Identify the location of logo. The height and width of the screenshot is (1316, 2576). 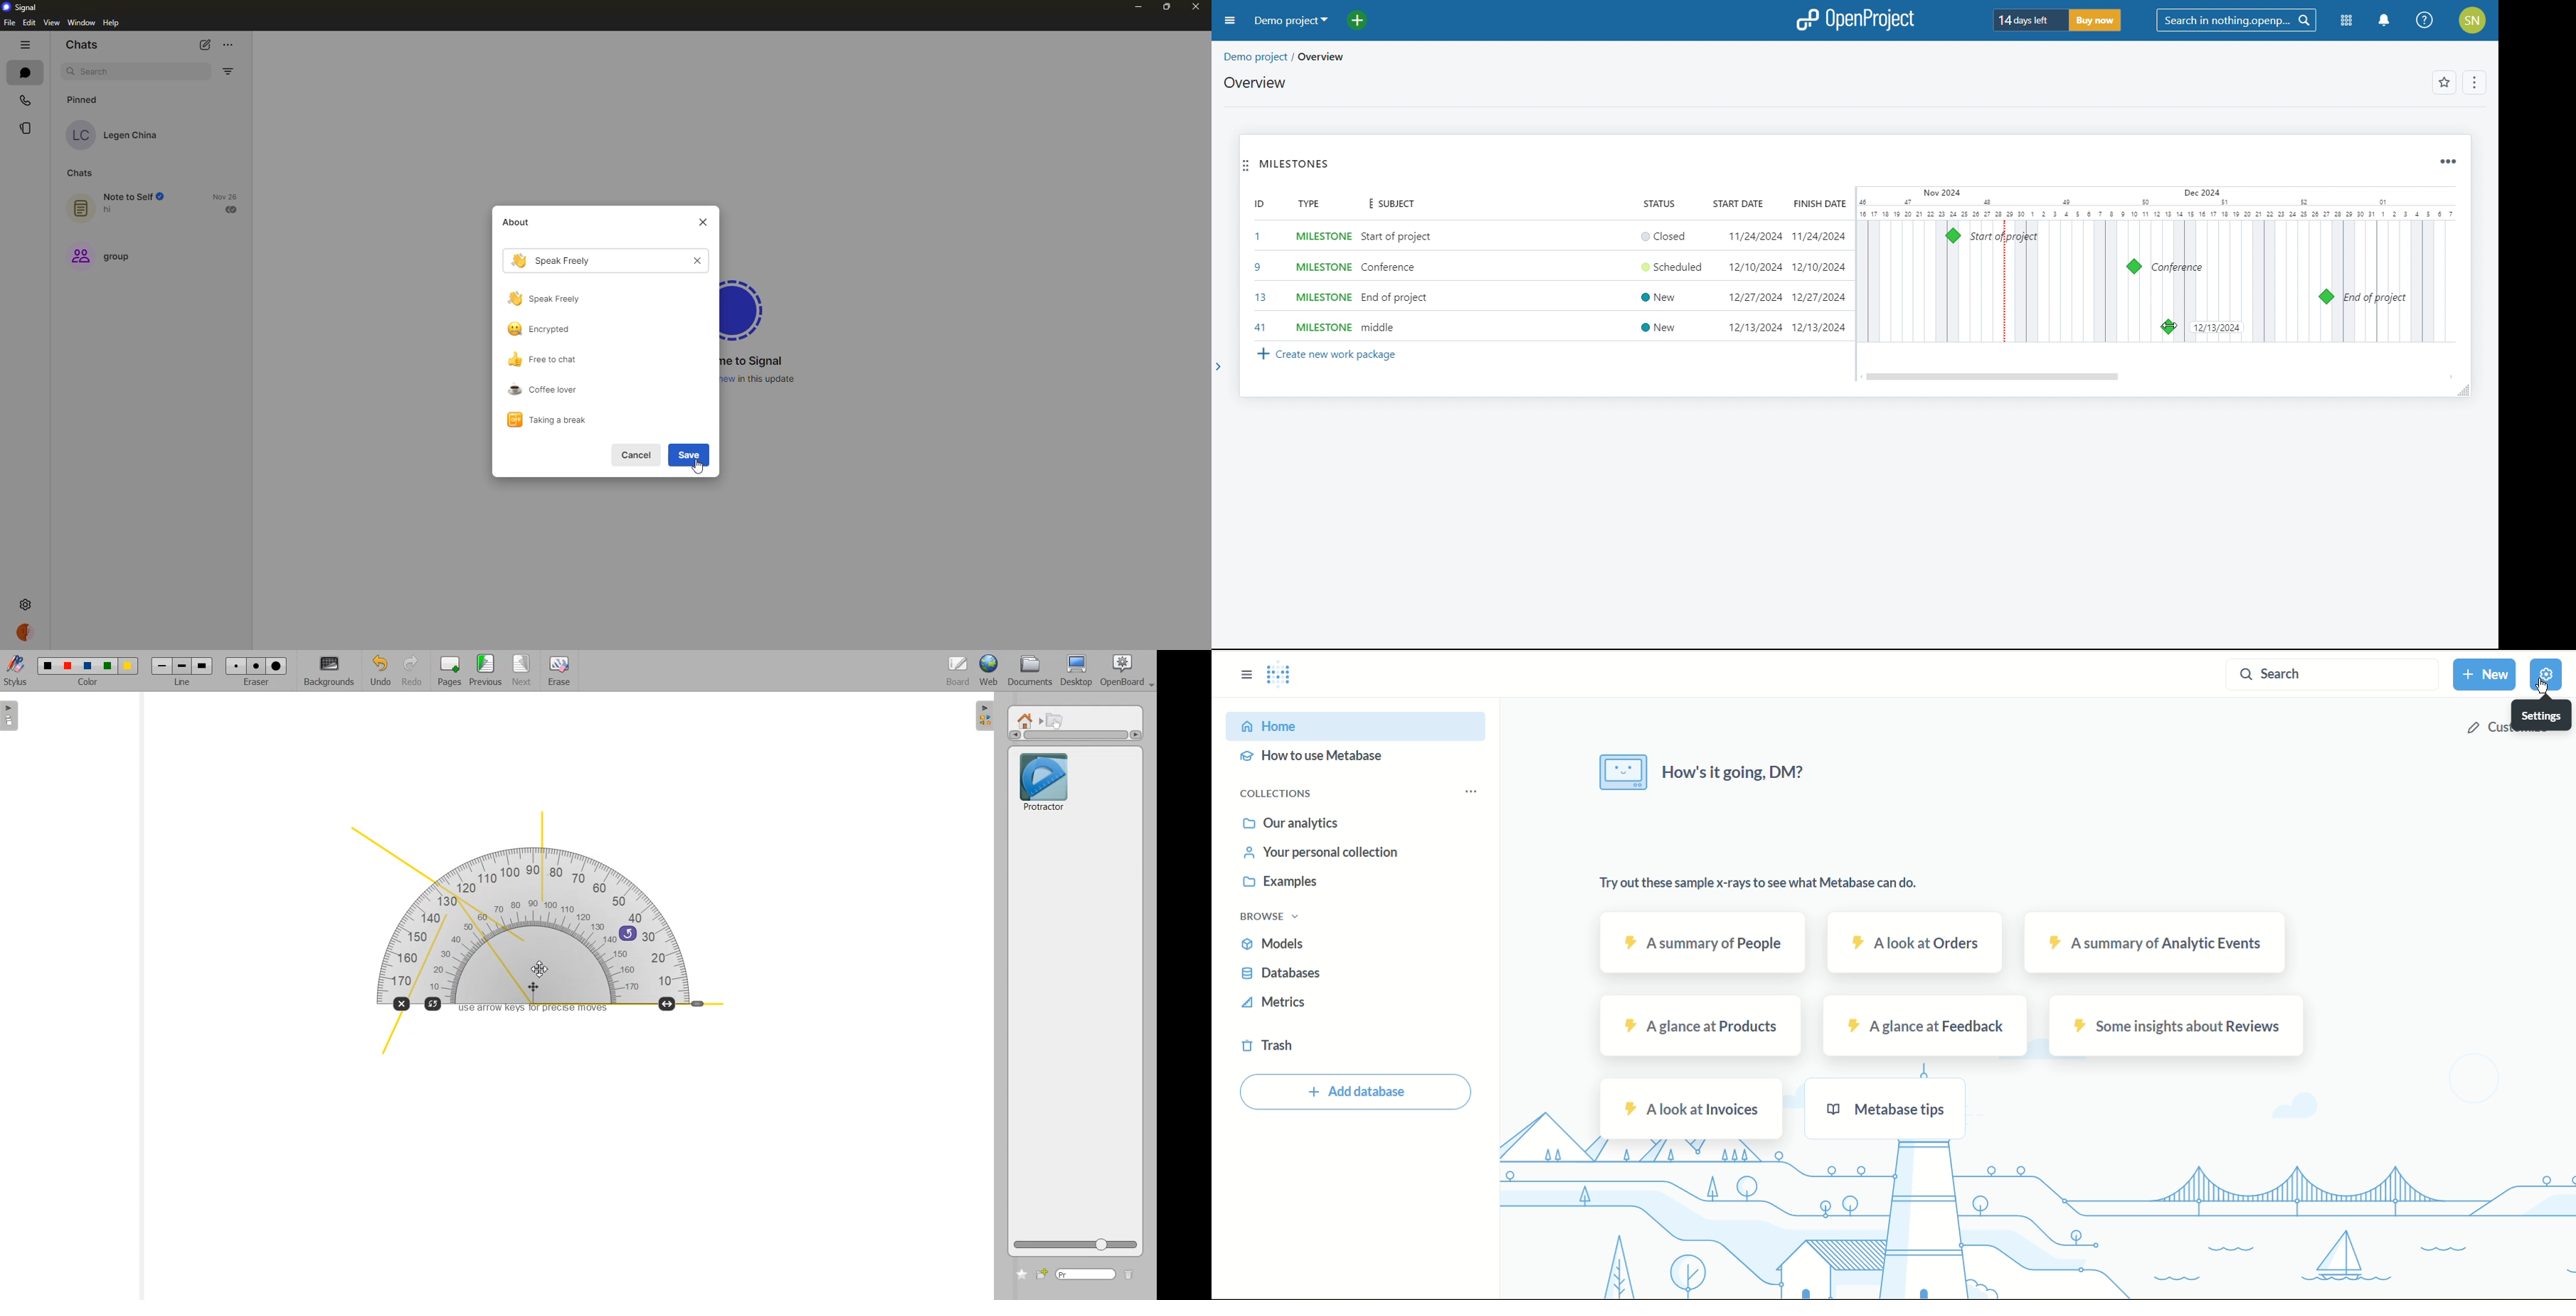
(1857, 19).